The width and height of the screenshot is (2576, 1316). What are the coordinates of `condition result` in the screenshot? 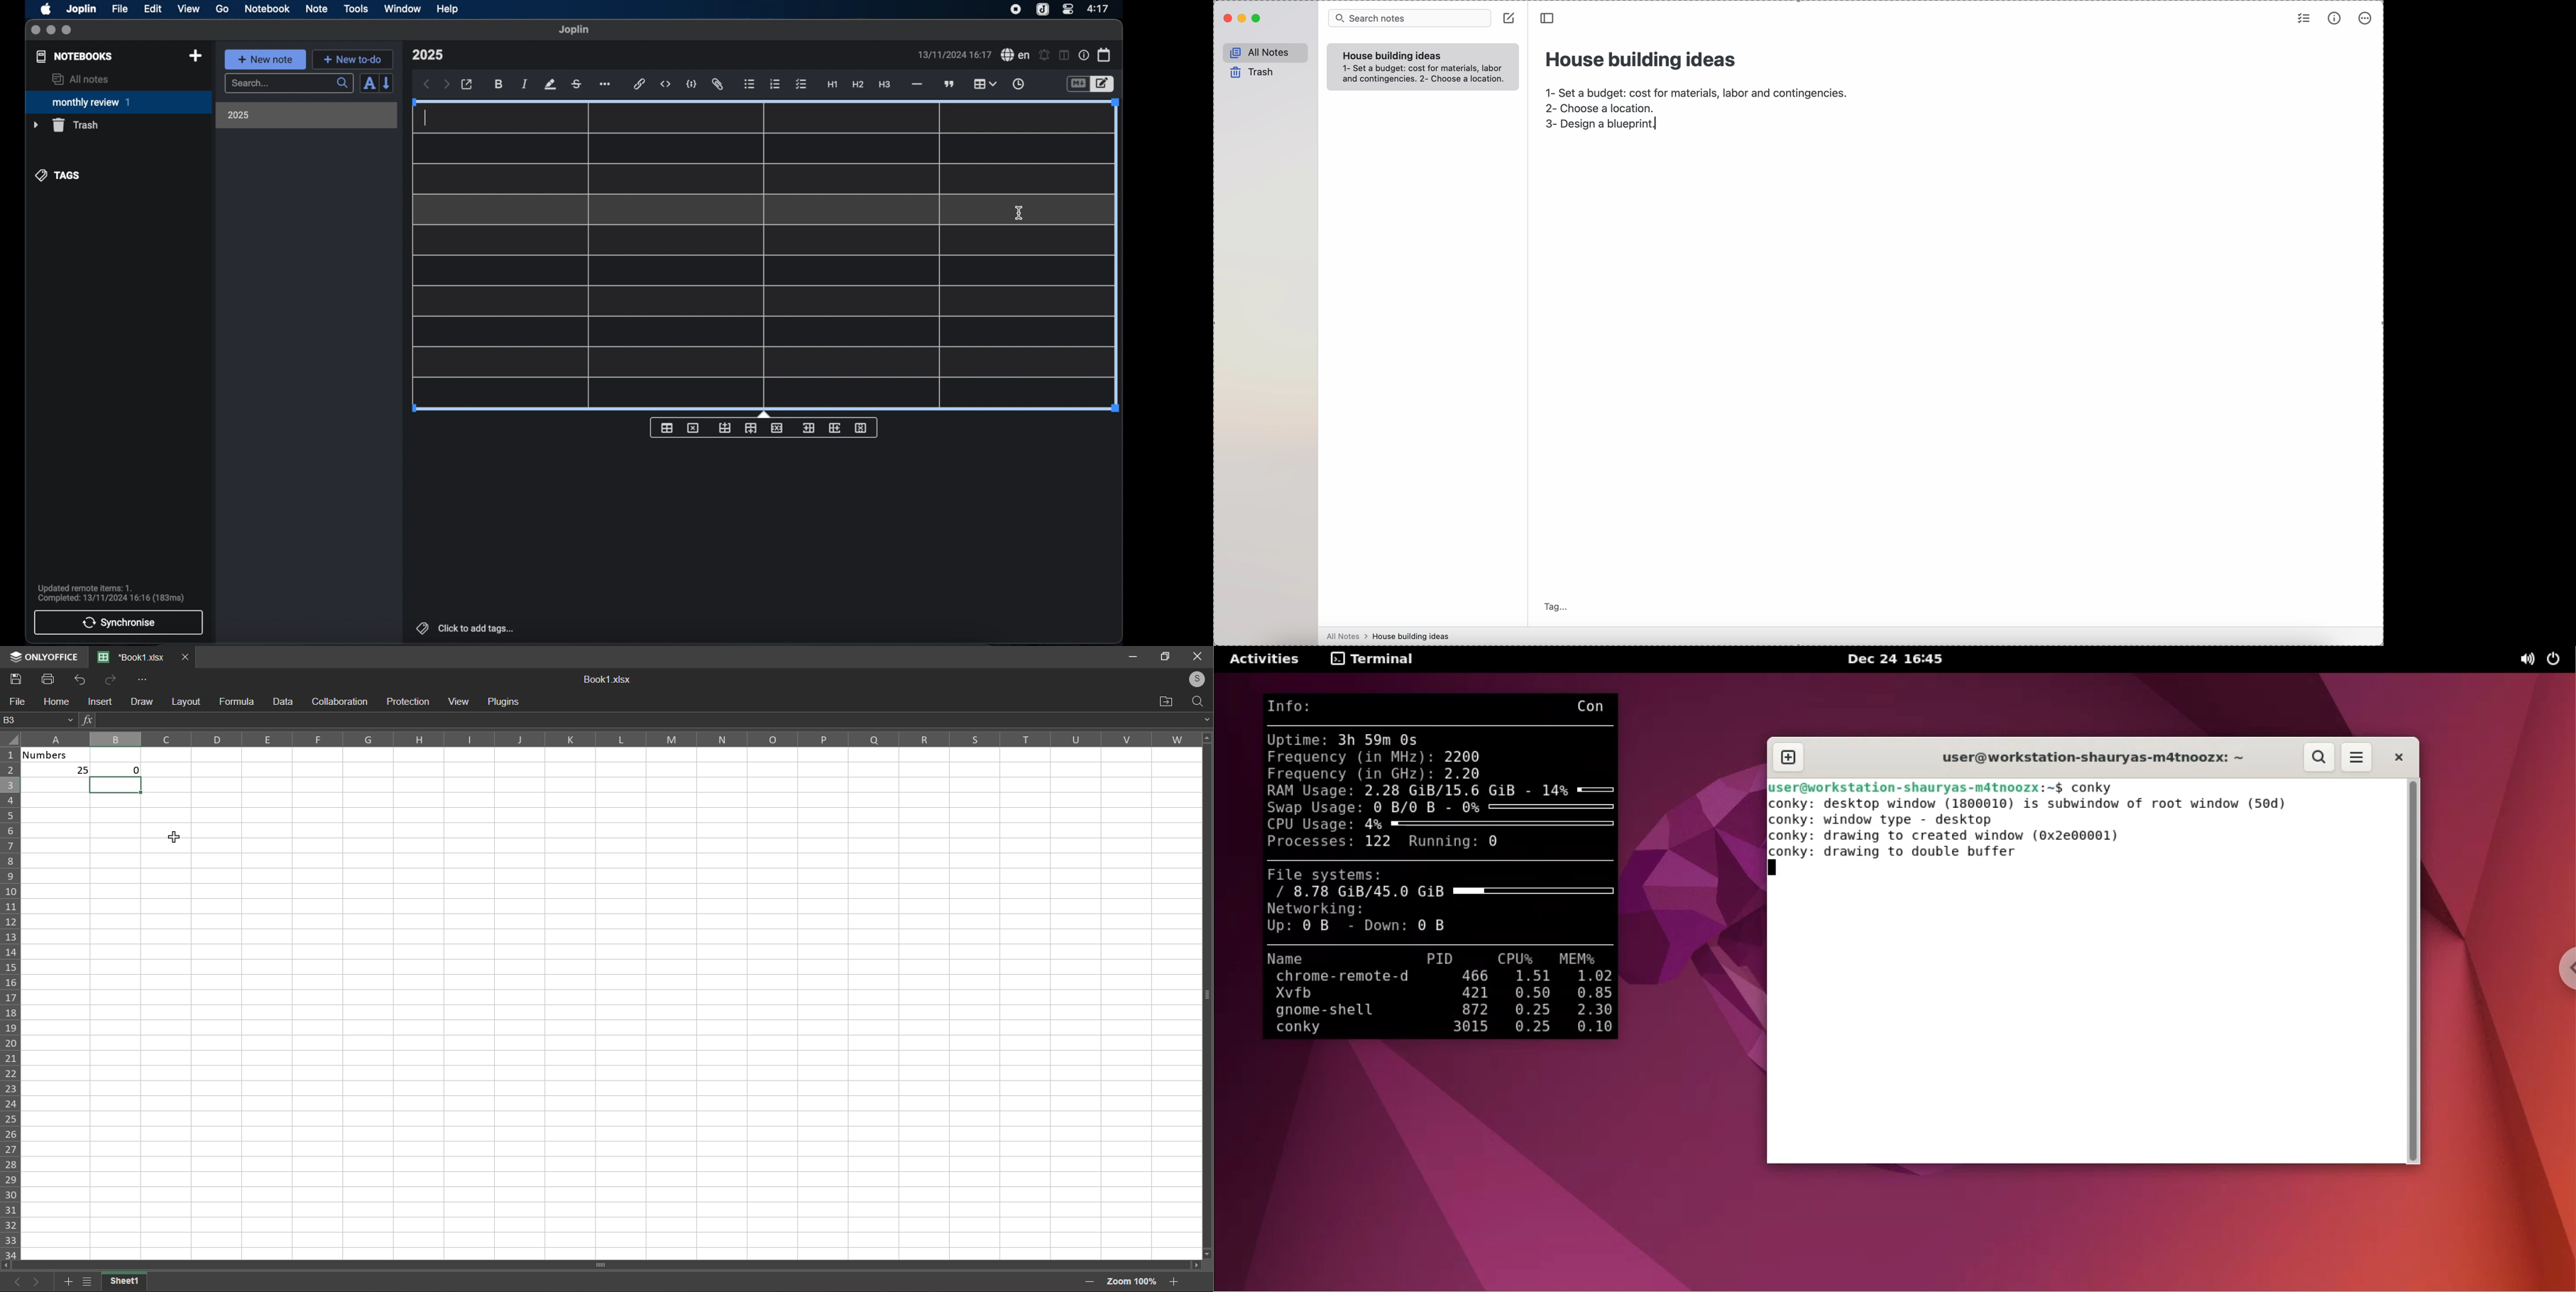 It's located at (134, 767).